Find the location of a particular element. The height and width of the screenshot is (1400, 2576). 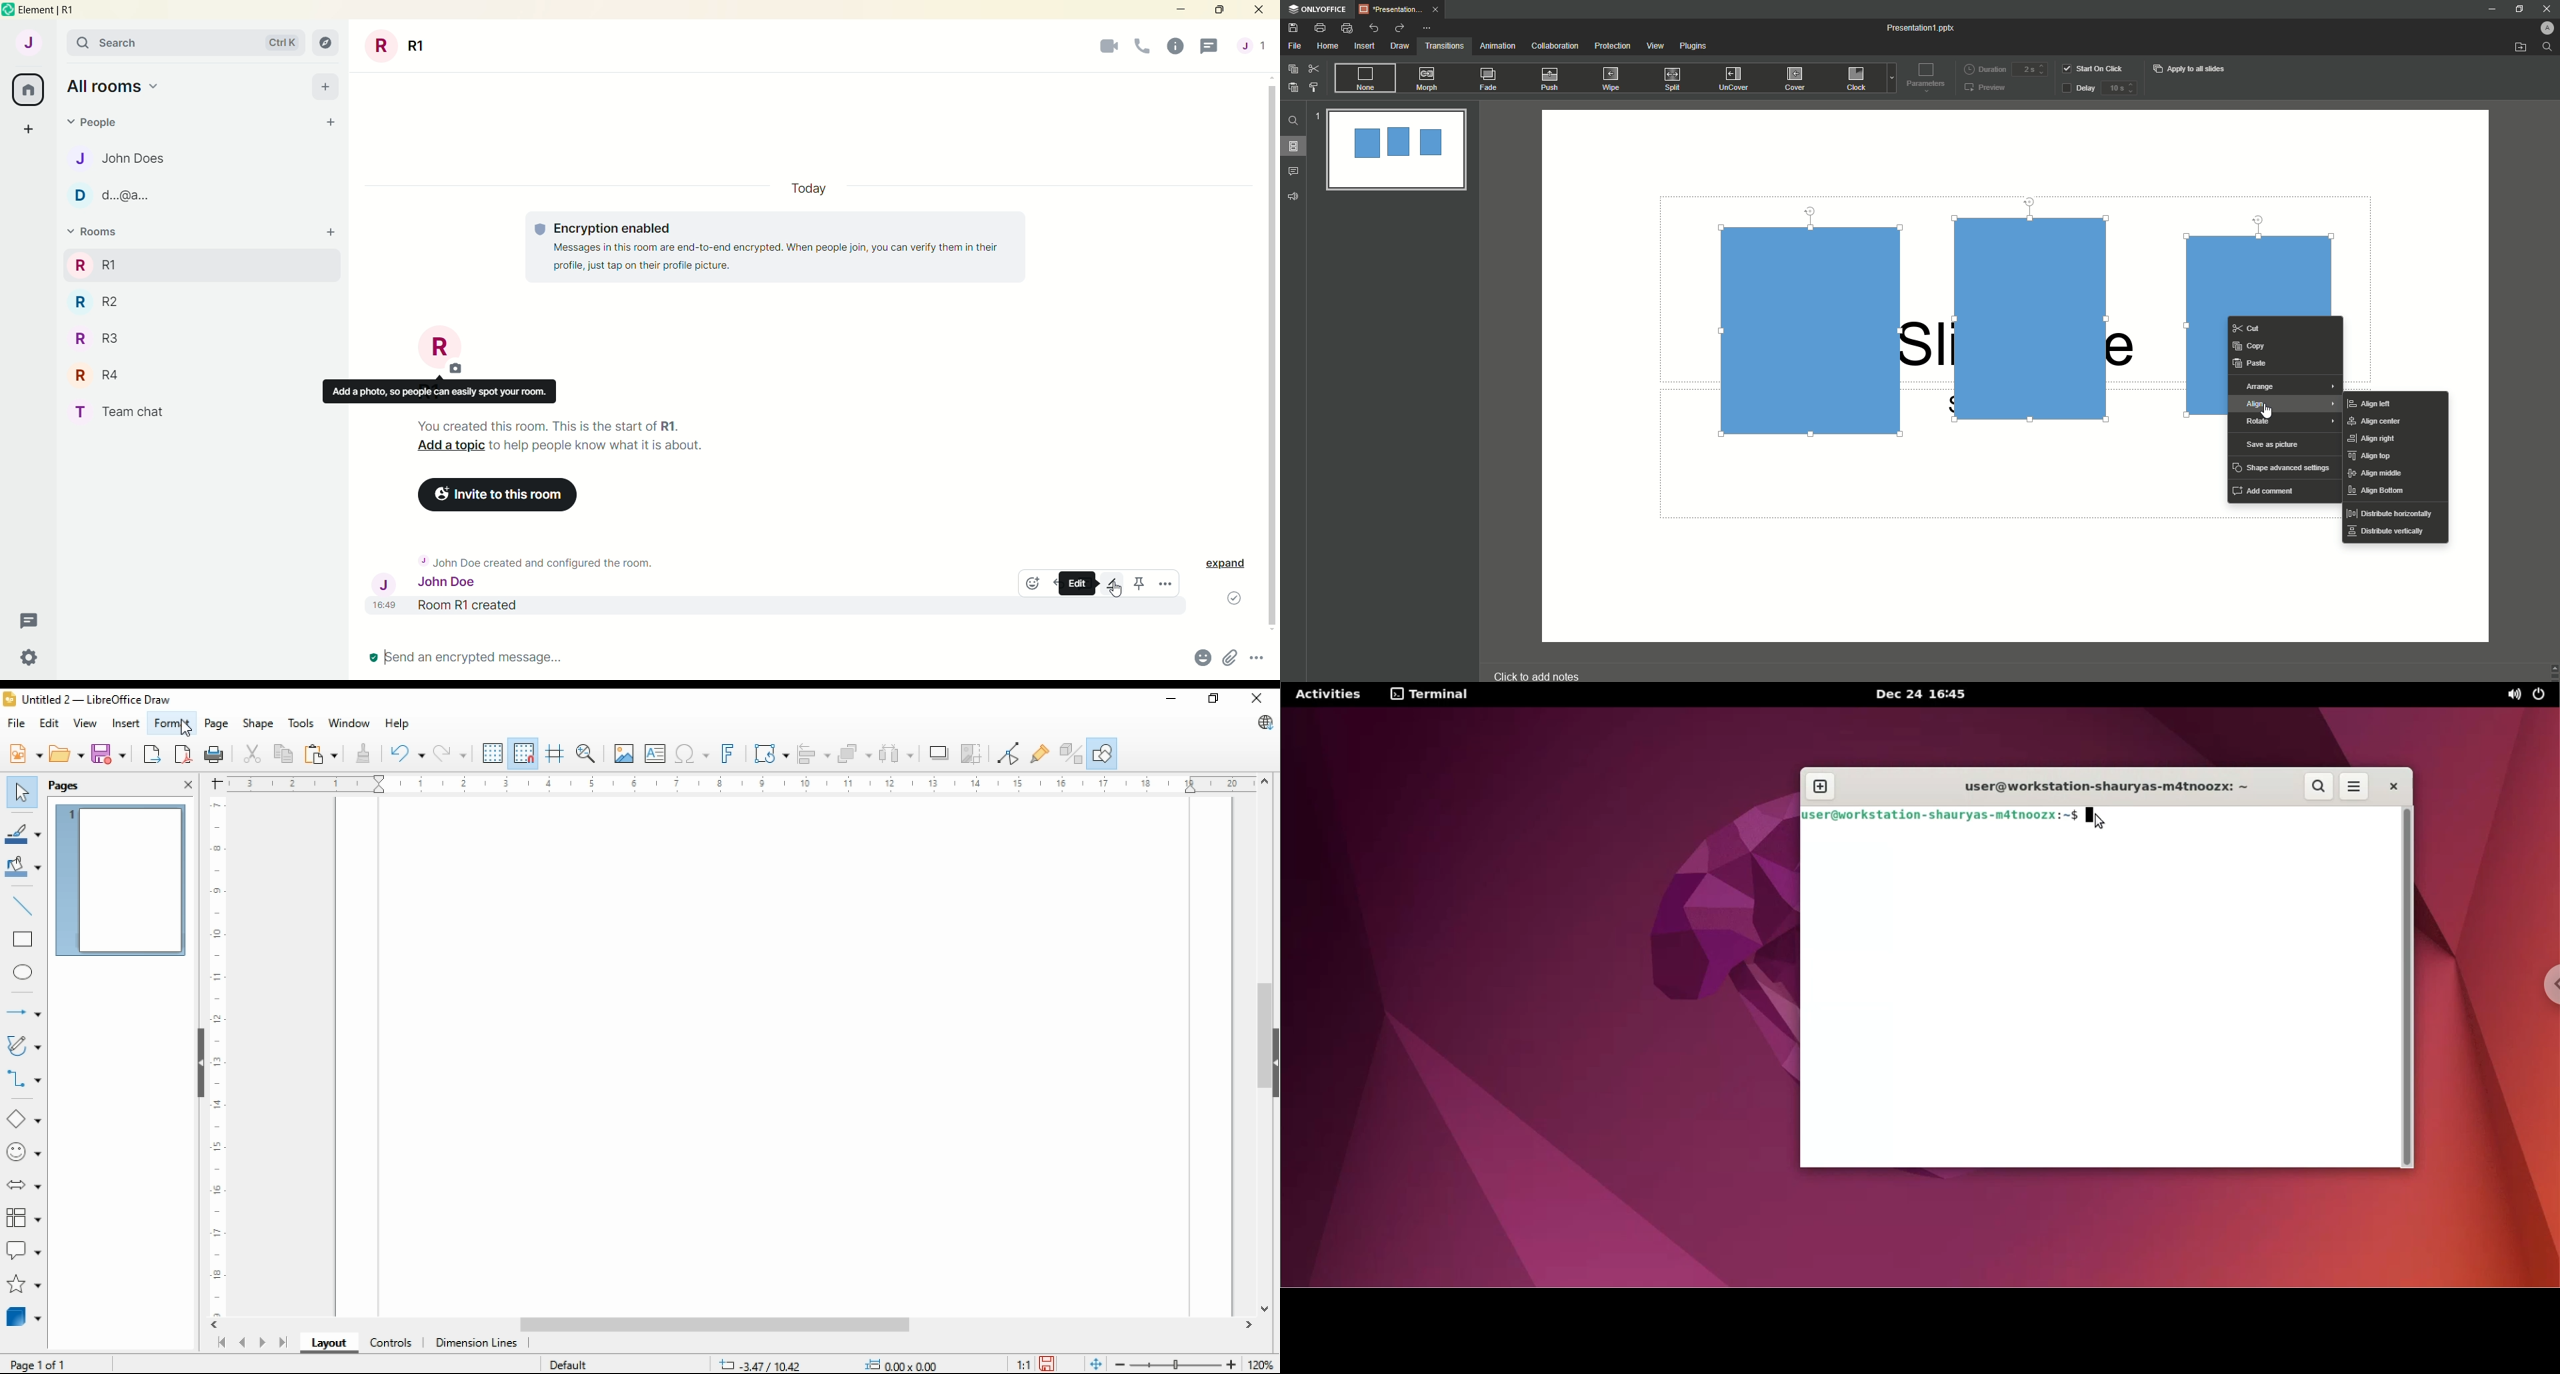

flowchart is located at coordinates (25, 1218).